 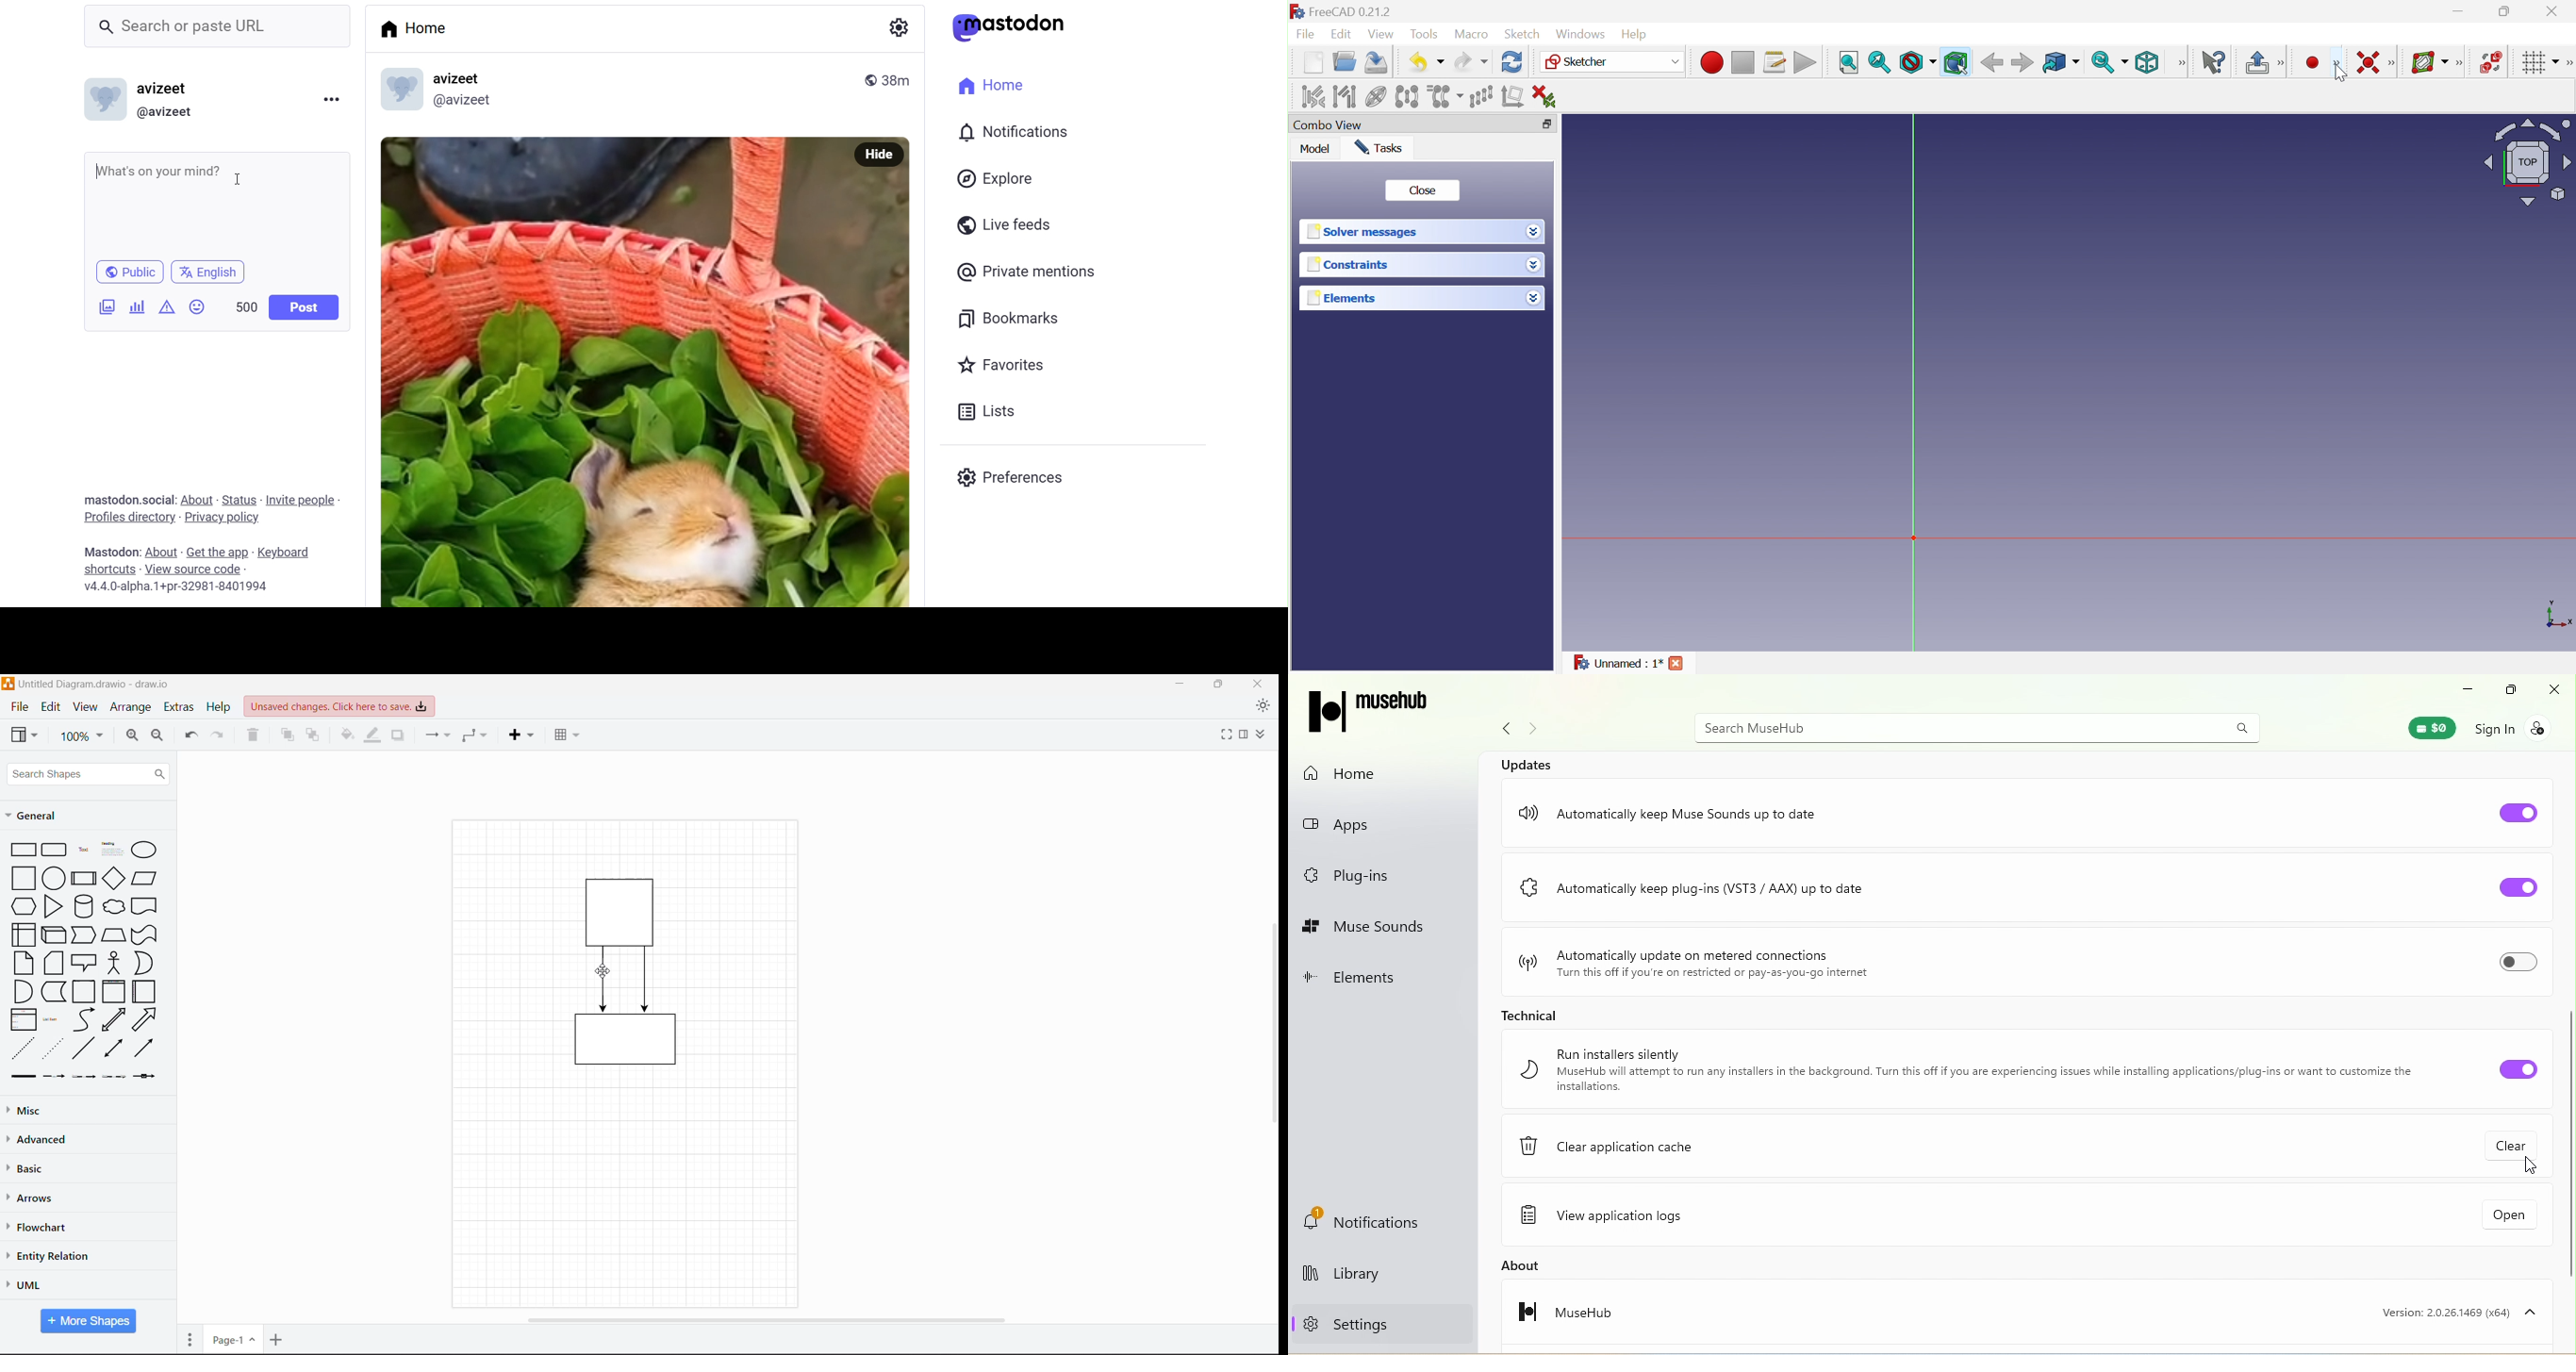 I want to click on bidirectional arrow, so click(x=114, y=1020).